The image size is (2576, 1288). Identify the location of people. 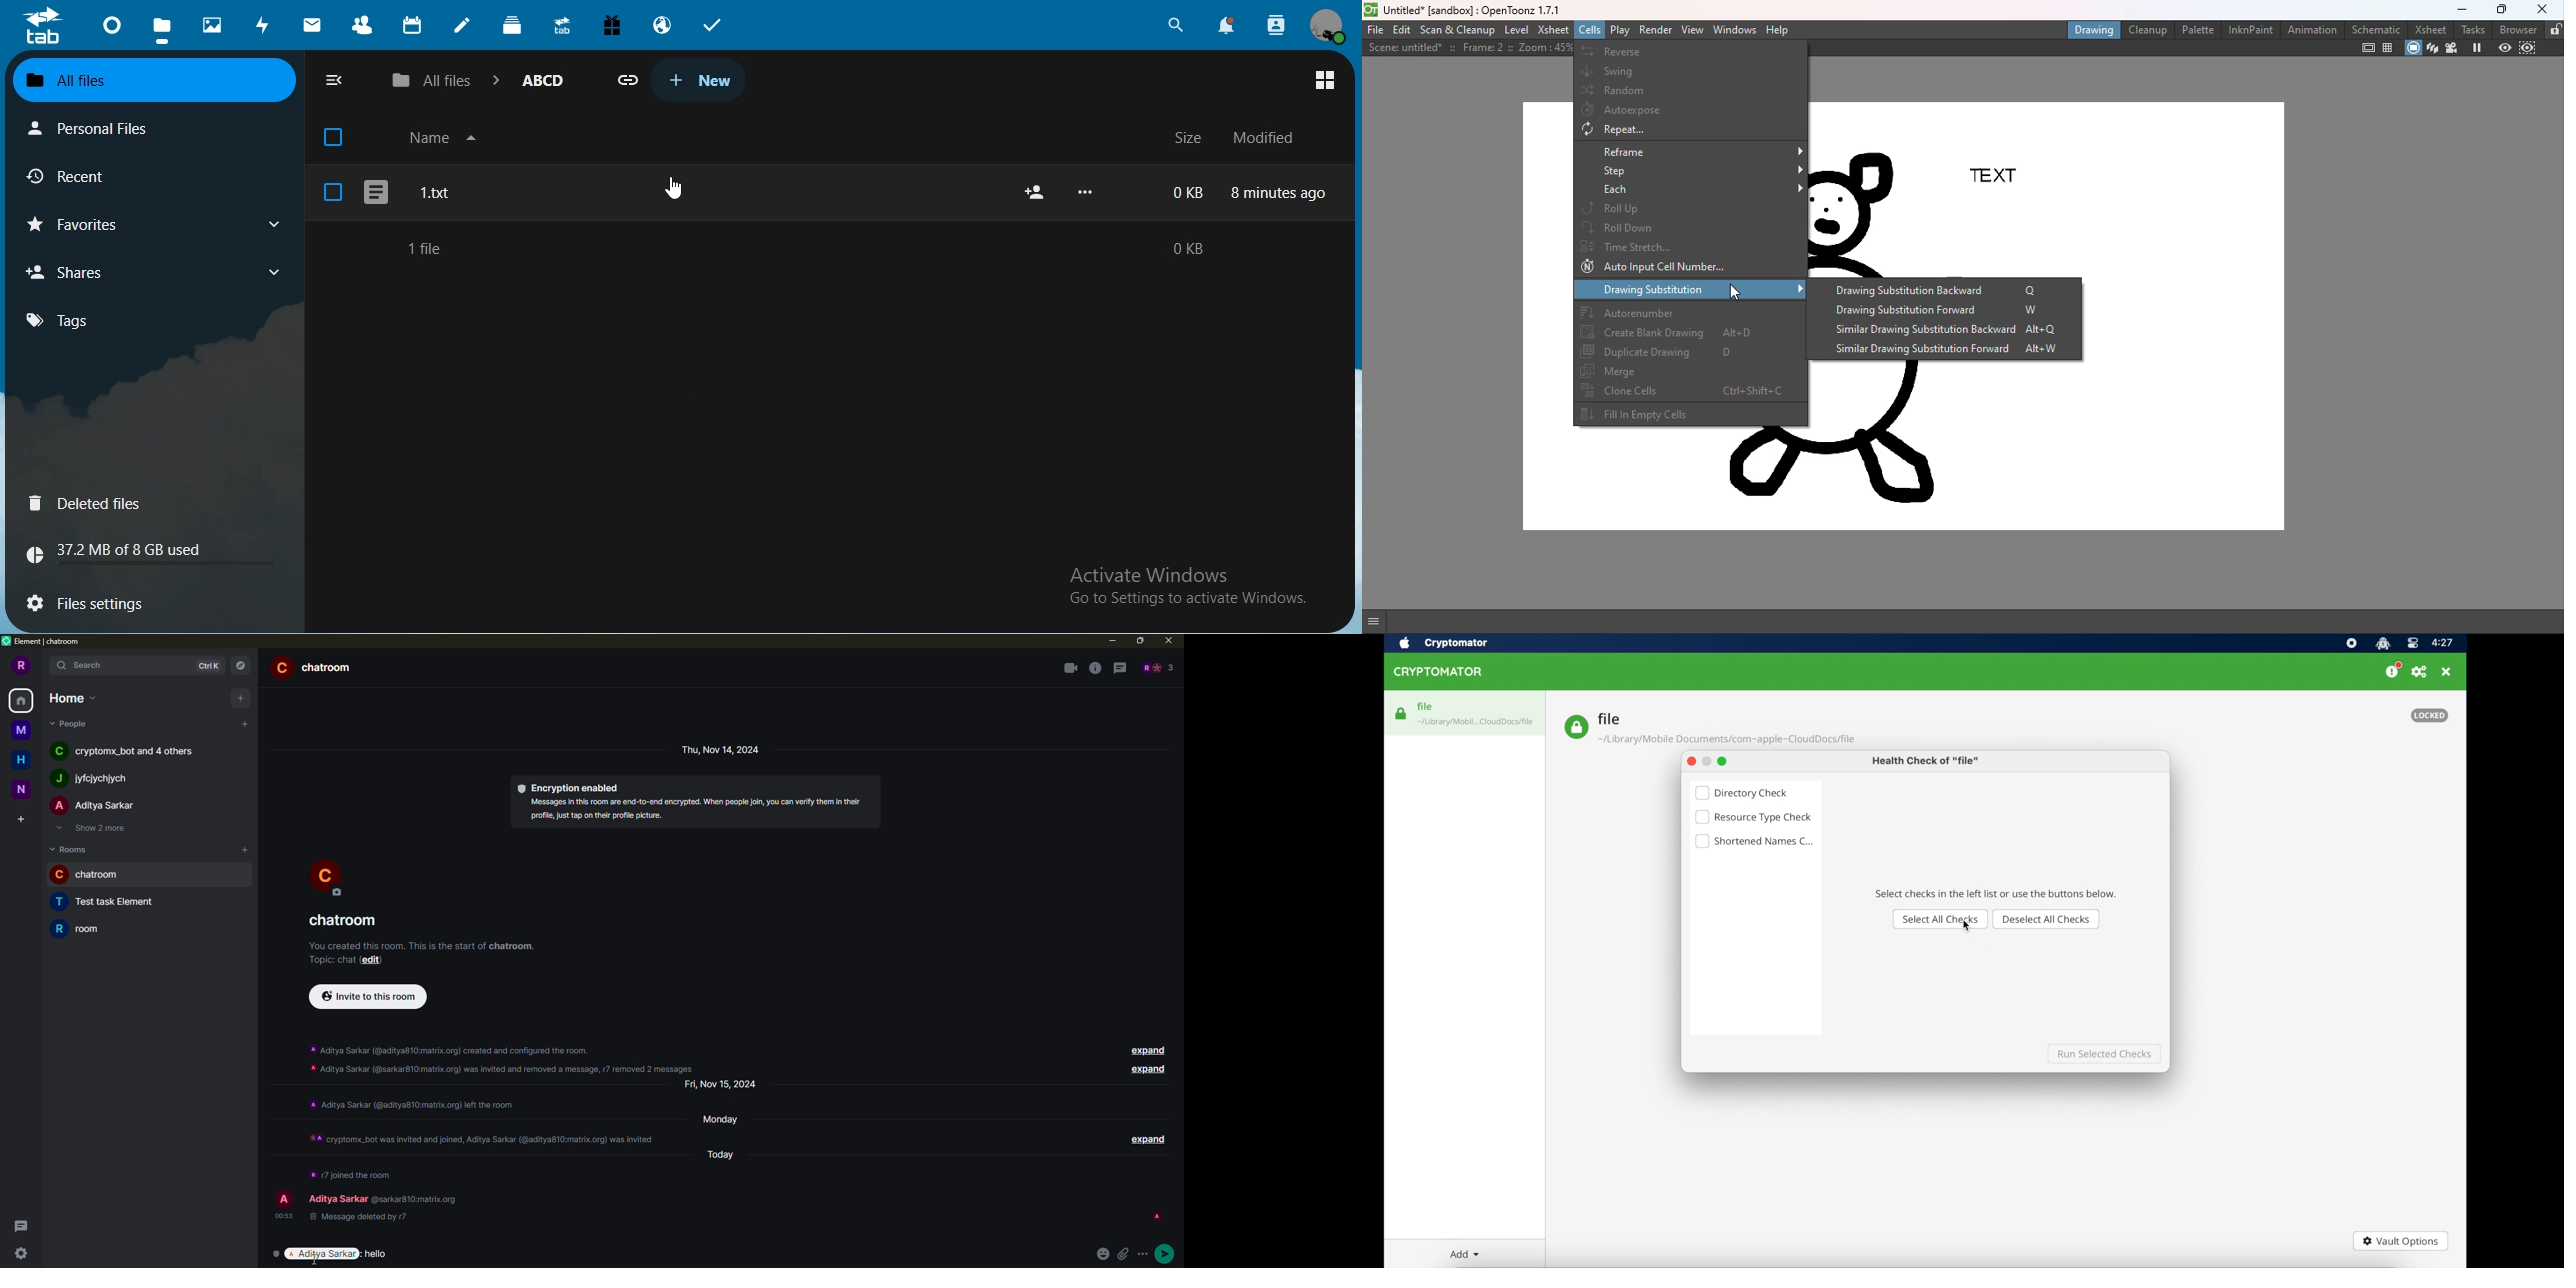
(128, 752).